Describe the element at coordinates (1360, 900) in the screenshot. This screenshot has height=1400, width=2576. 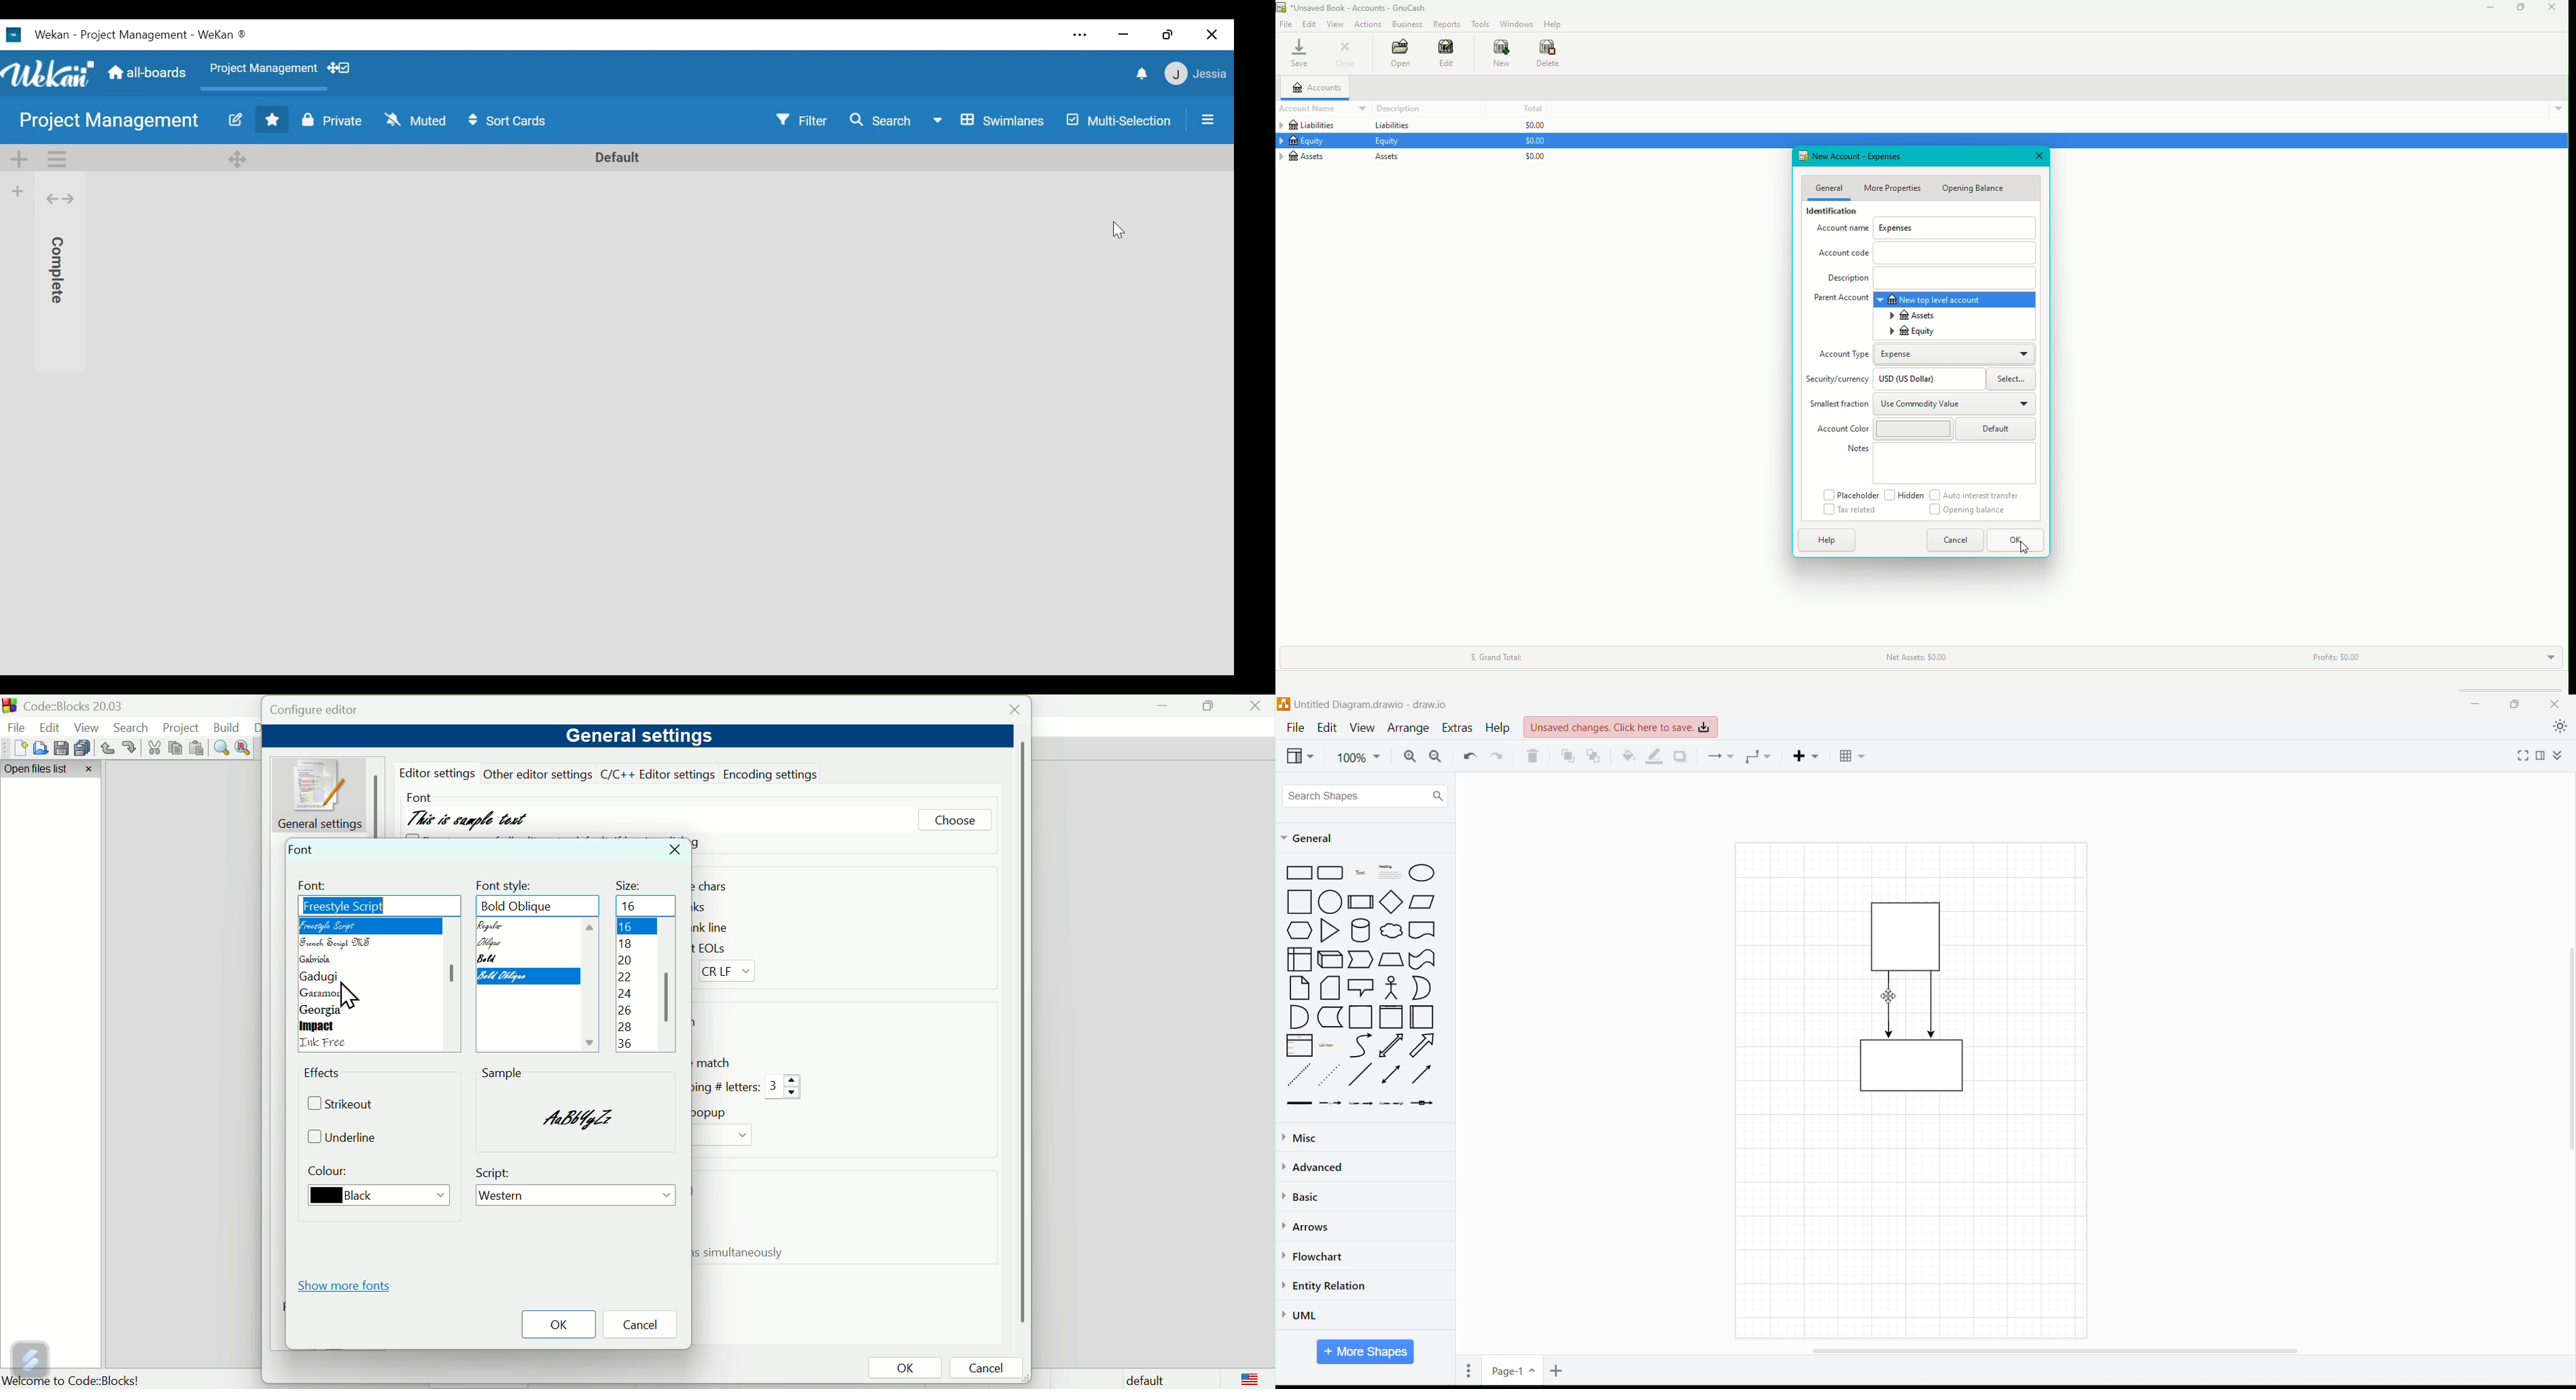
I see `Process` at that location.